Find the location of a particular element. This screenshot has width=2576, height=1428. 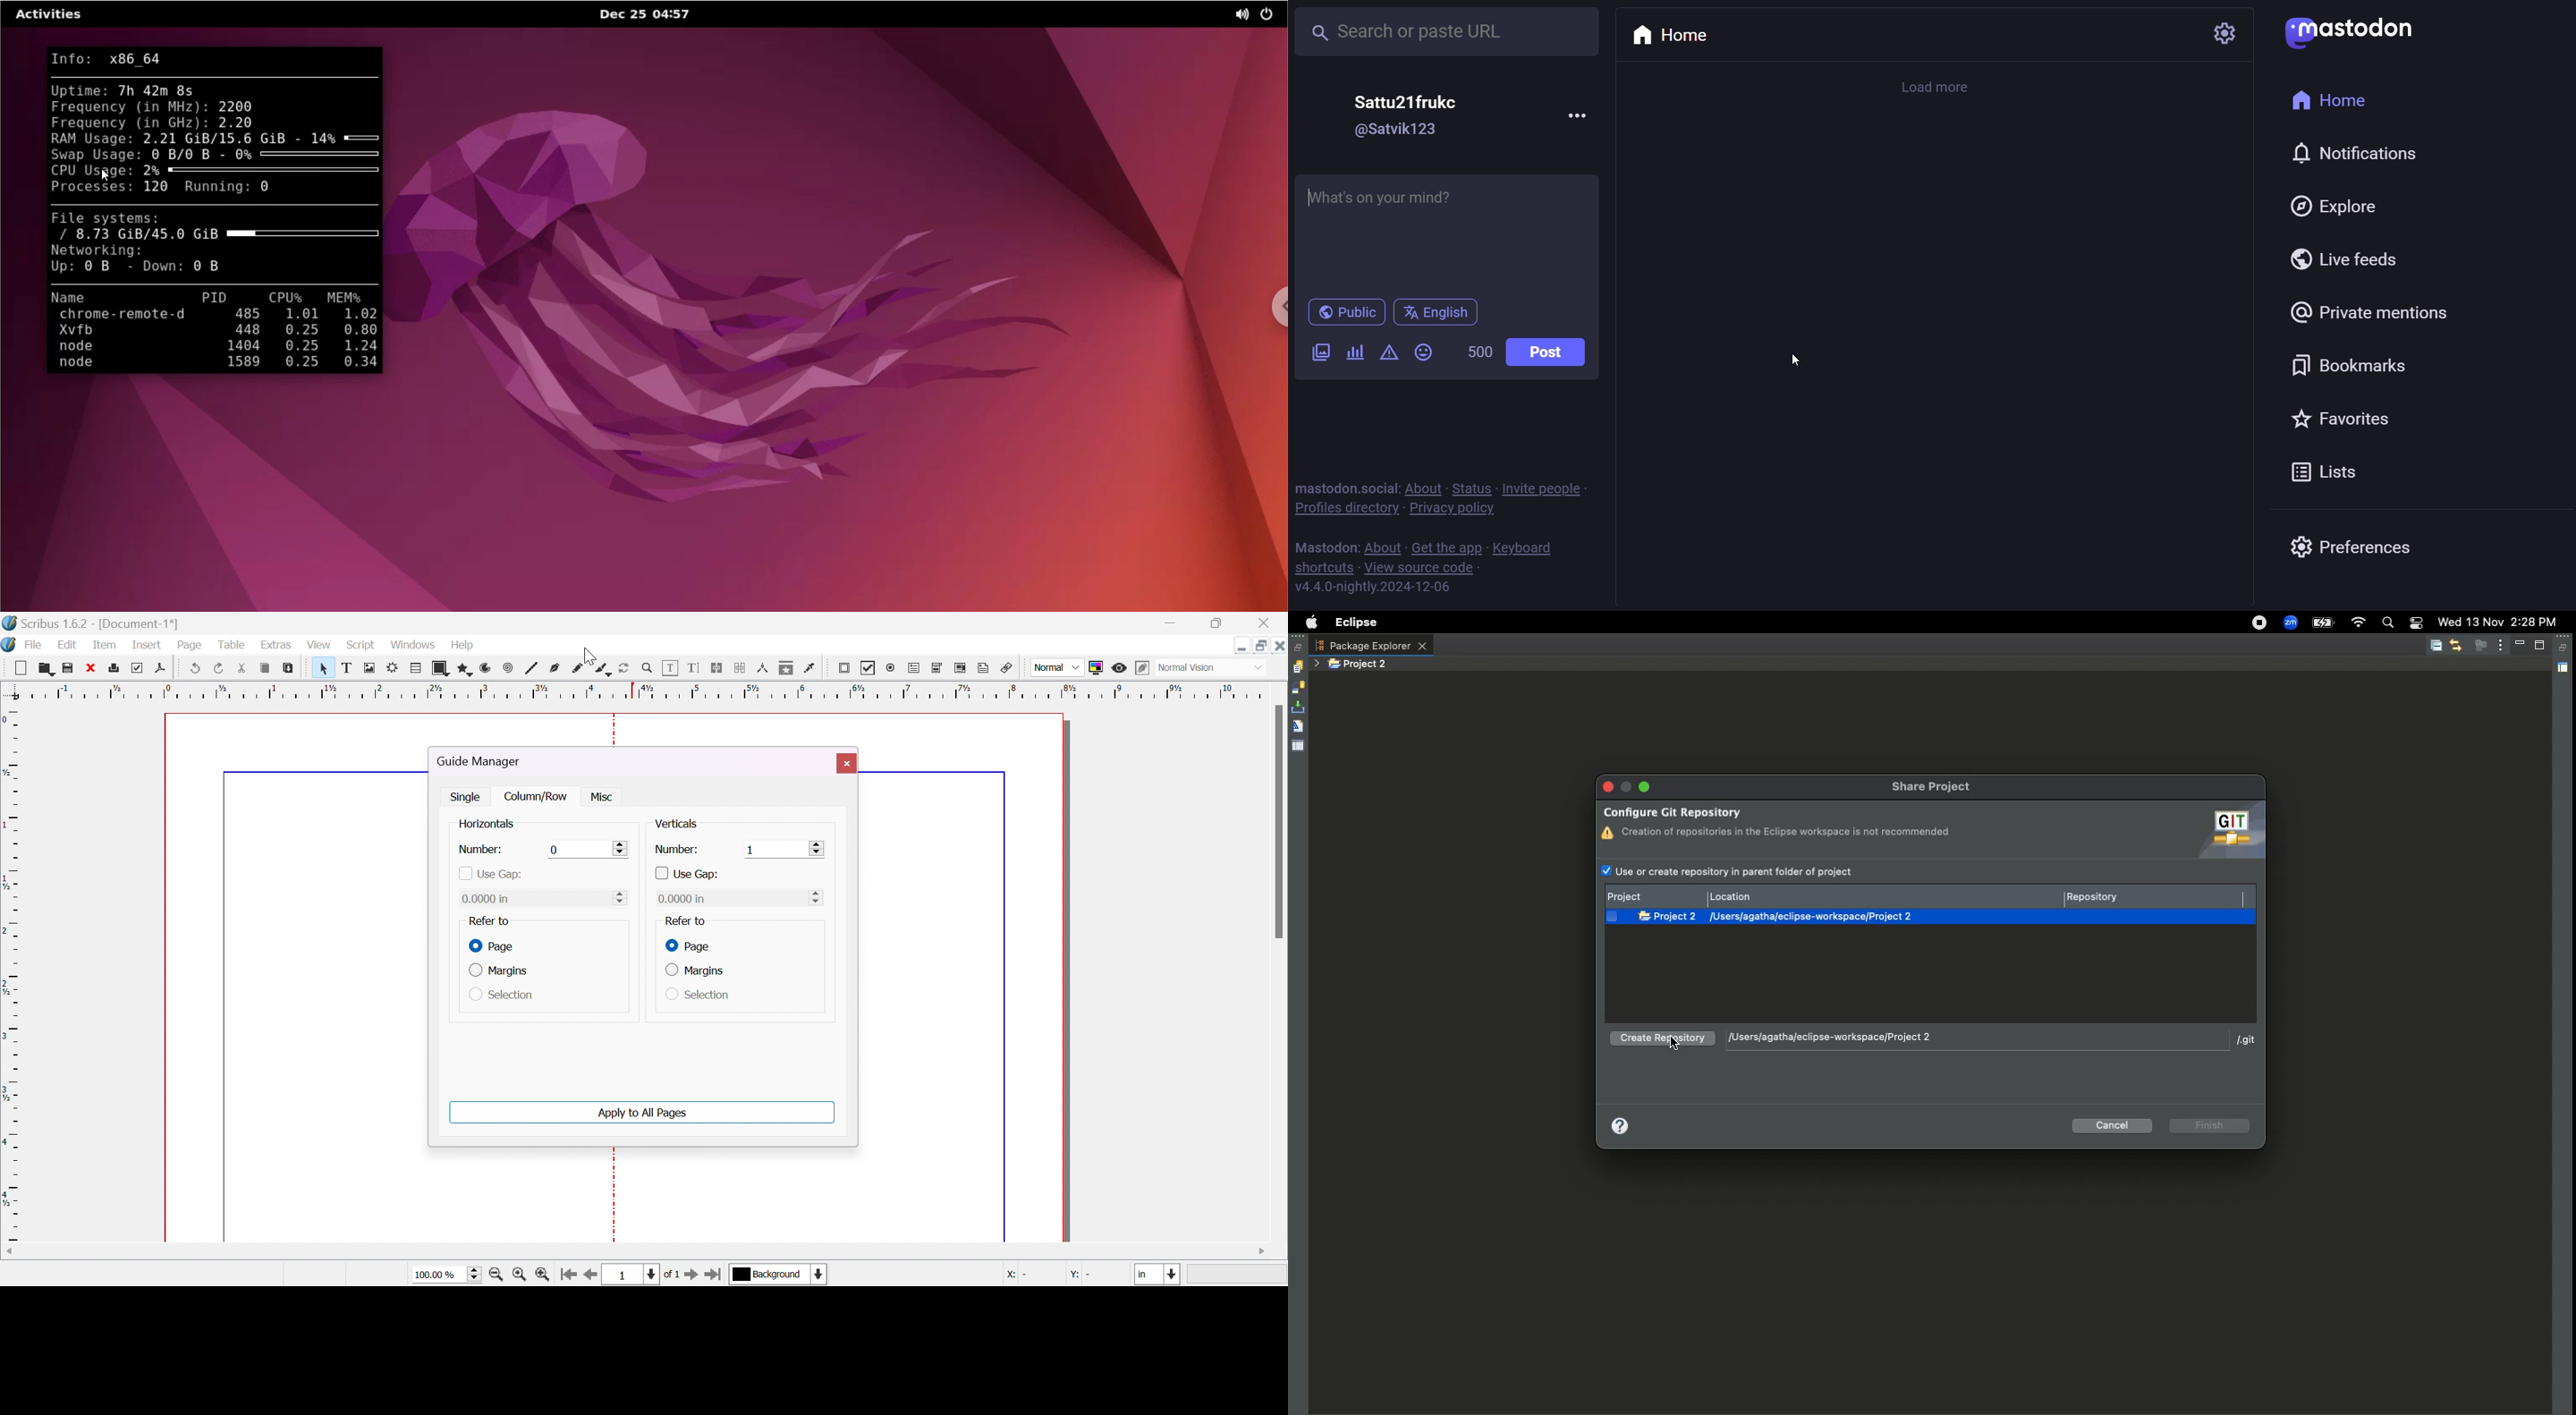

number is located at coordinates (676, 850).